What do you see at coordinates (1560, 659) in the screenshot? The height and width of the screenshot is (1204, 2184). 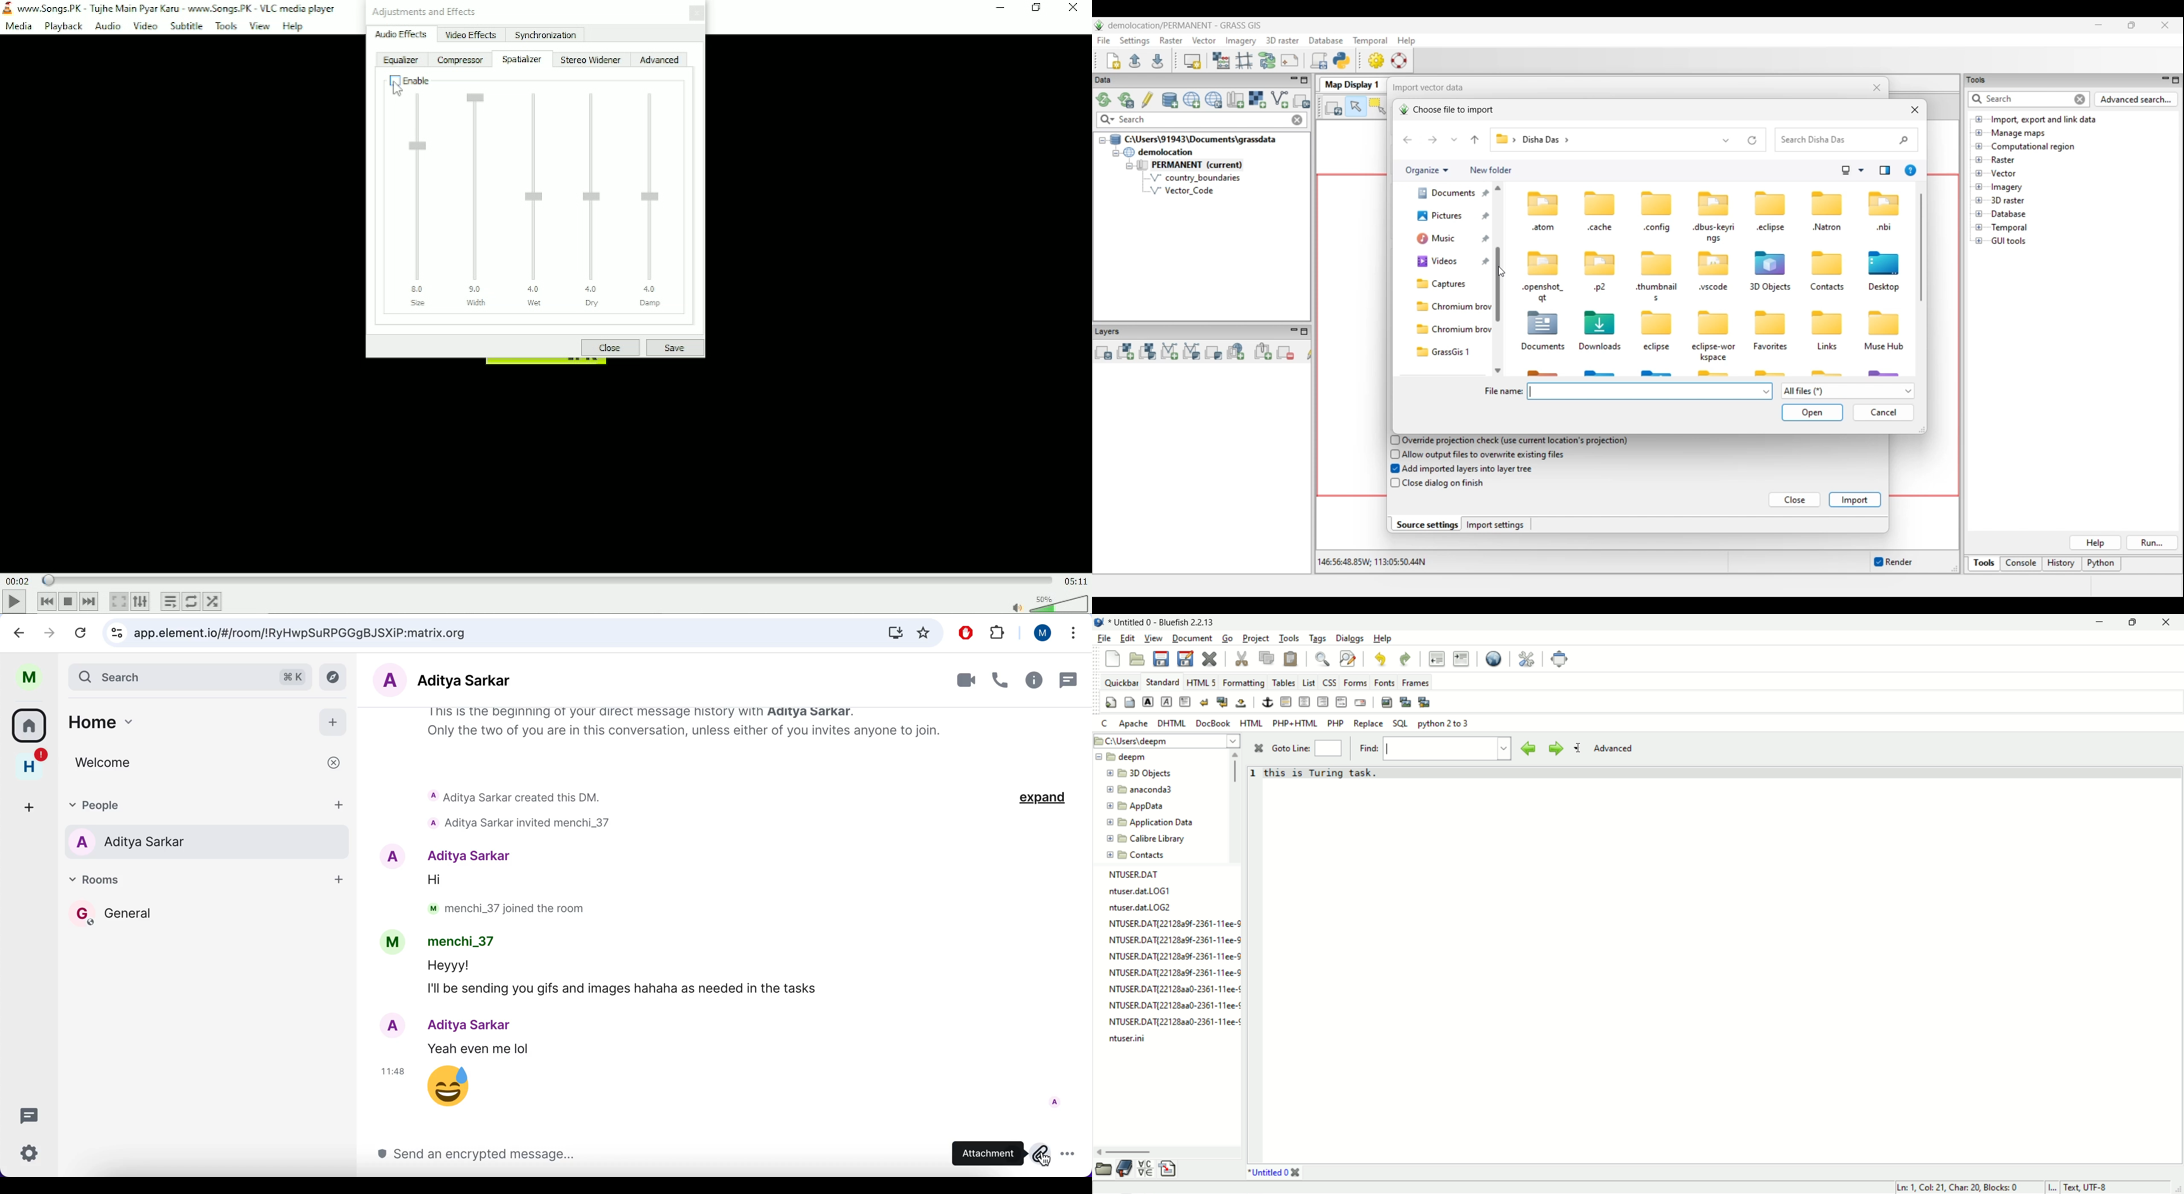 I see `fullscreen` at bounding box center [1560, 659].